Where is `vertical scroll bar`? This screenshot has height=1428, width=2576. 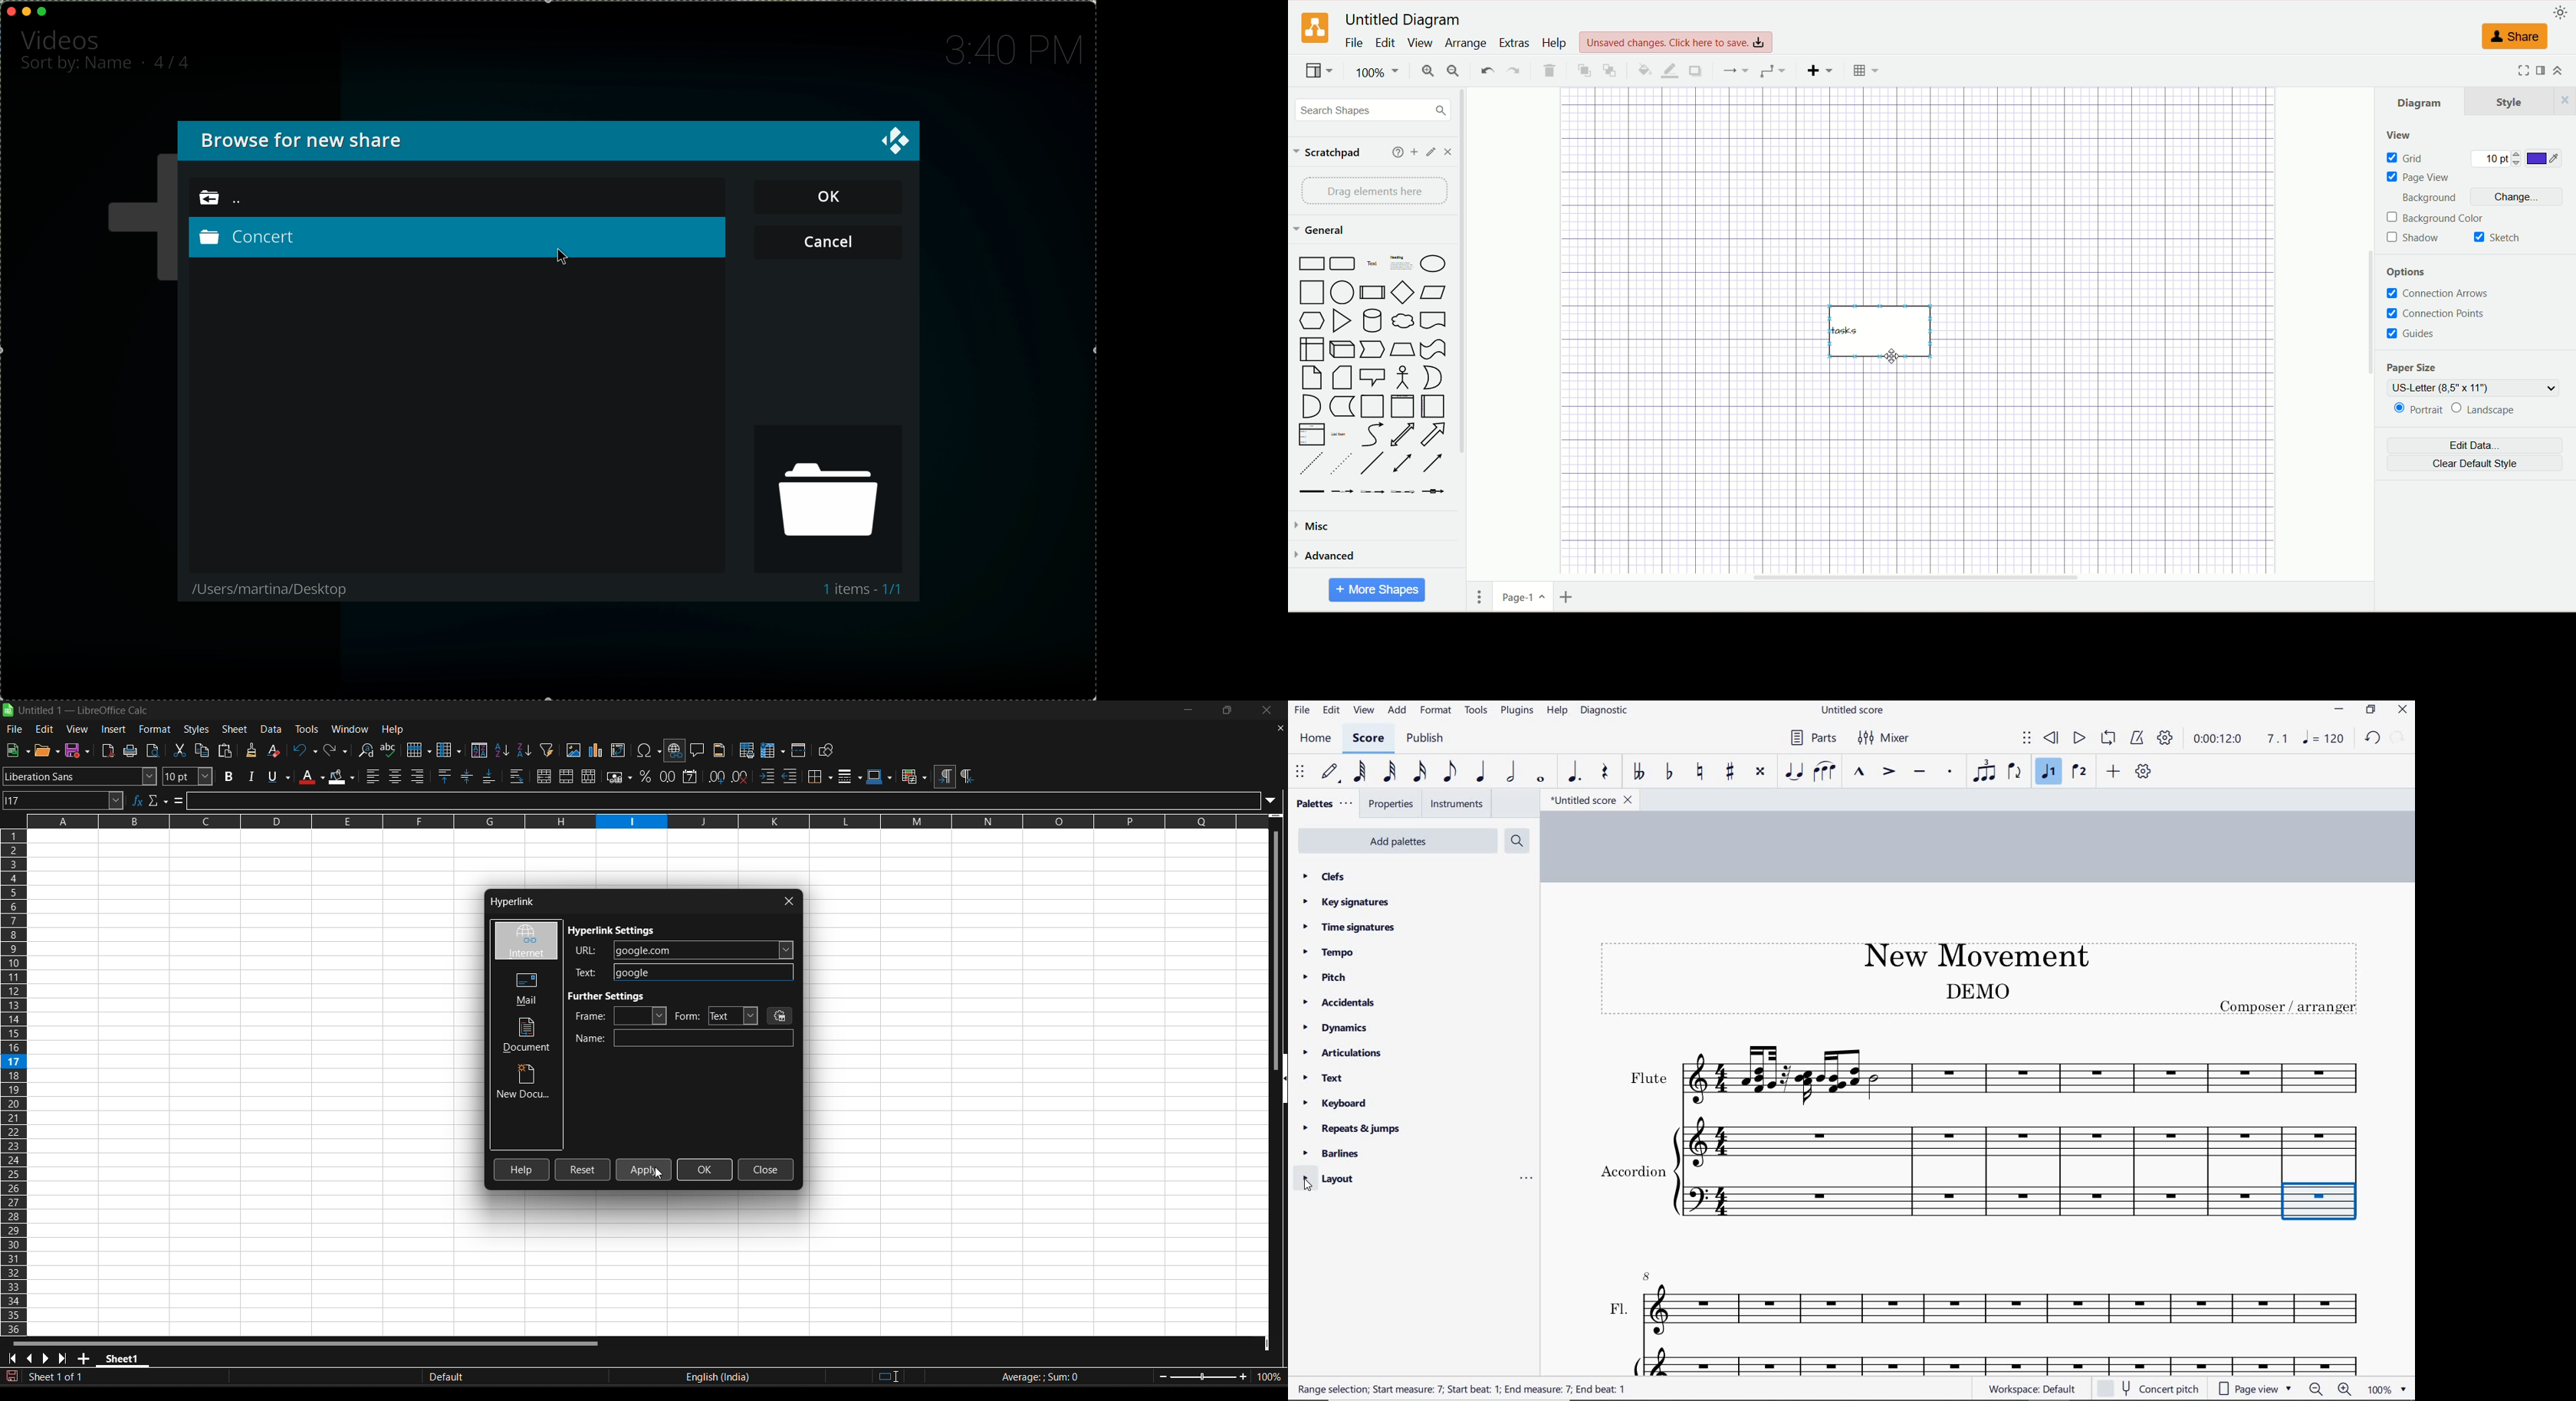
vertical scroll bar is located at coordinates (2370, 333).